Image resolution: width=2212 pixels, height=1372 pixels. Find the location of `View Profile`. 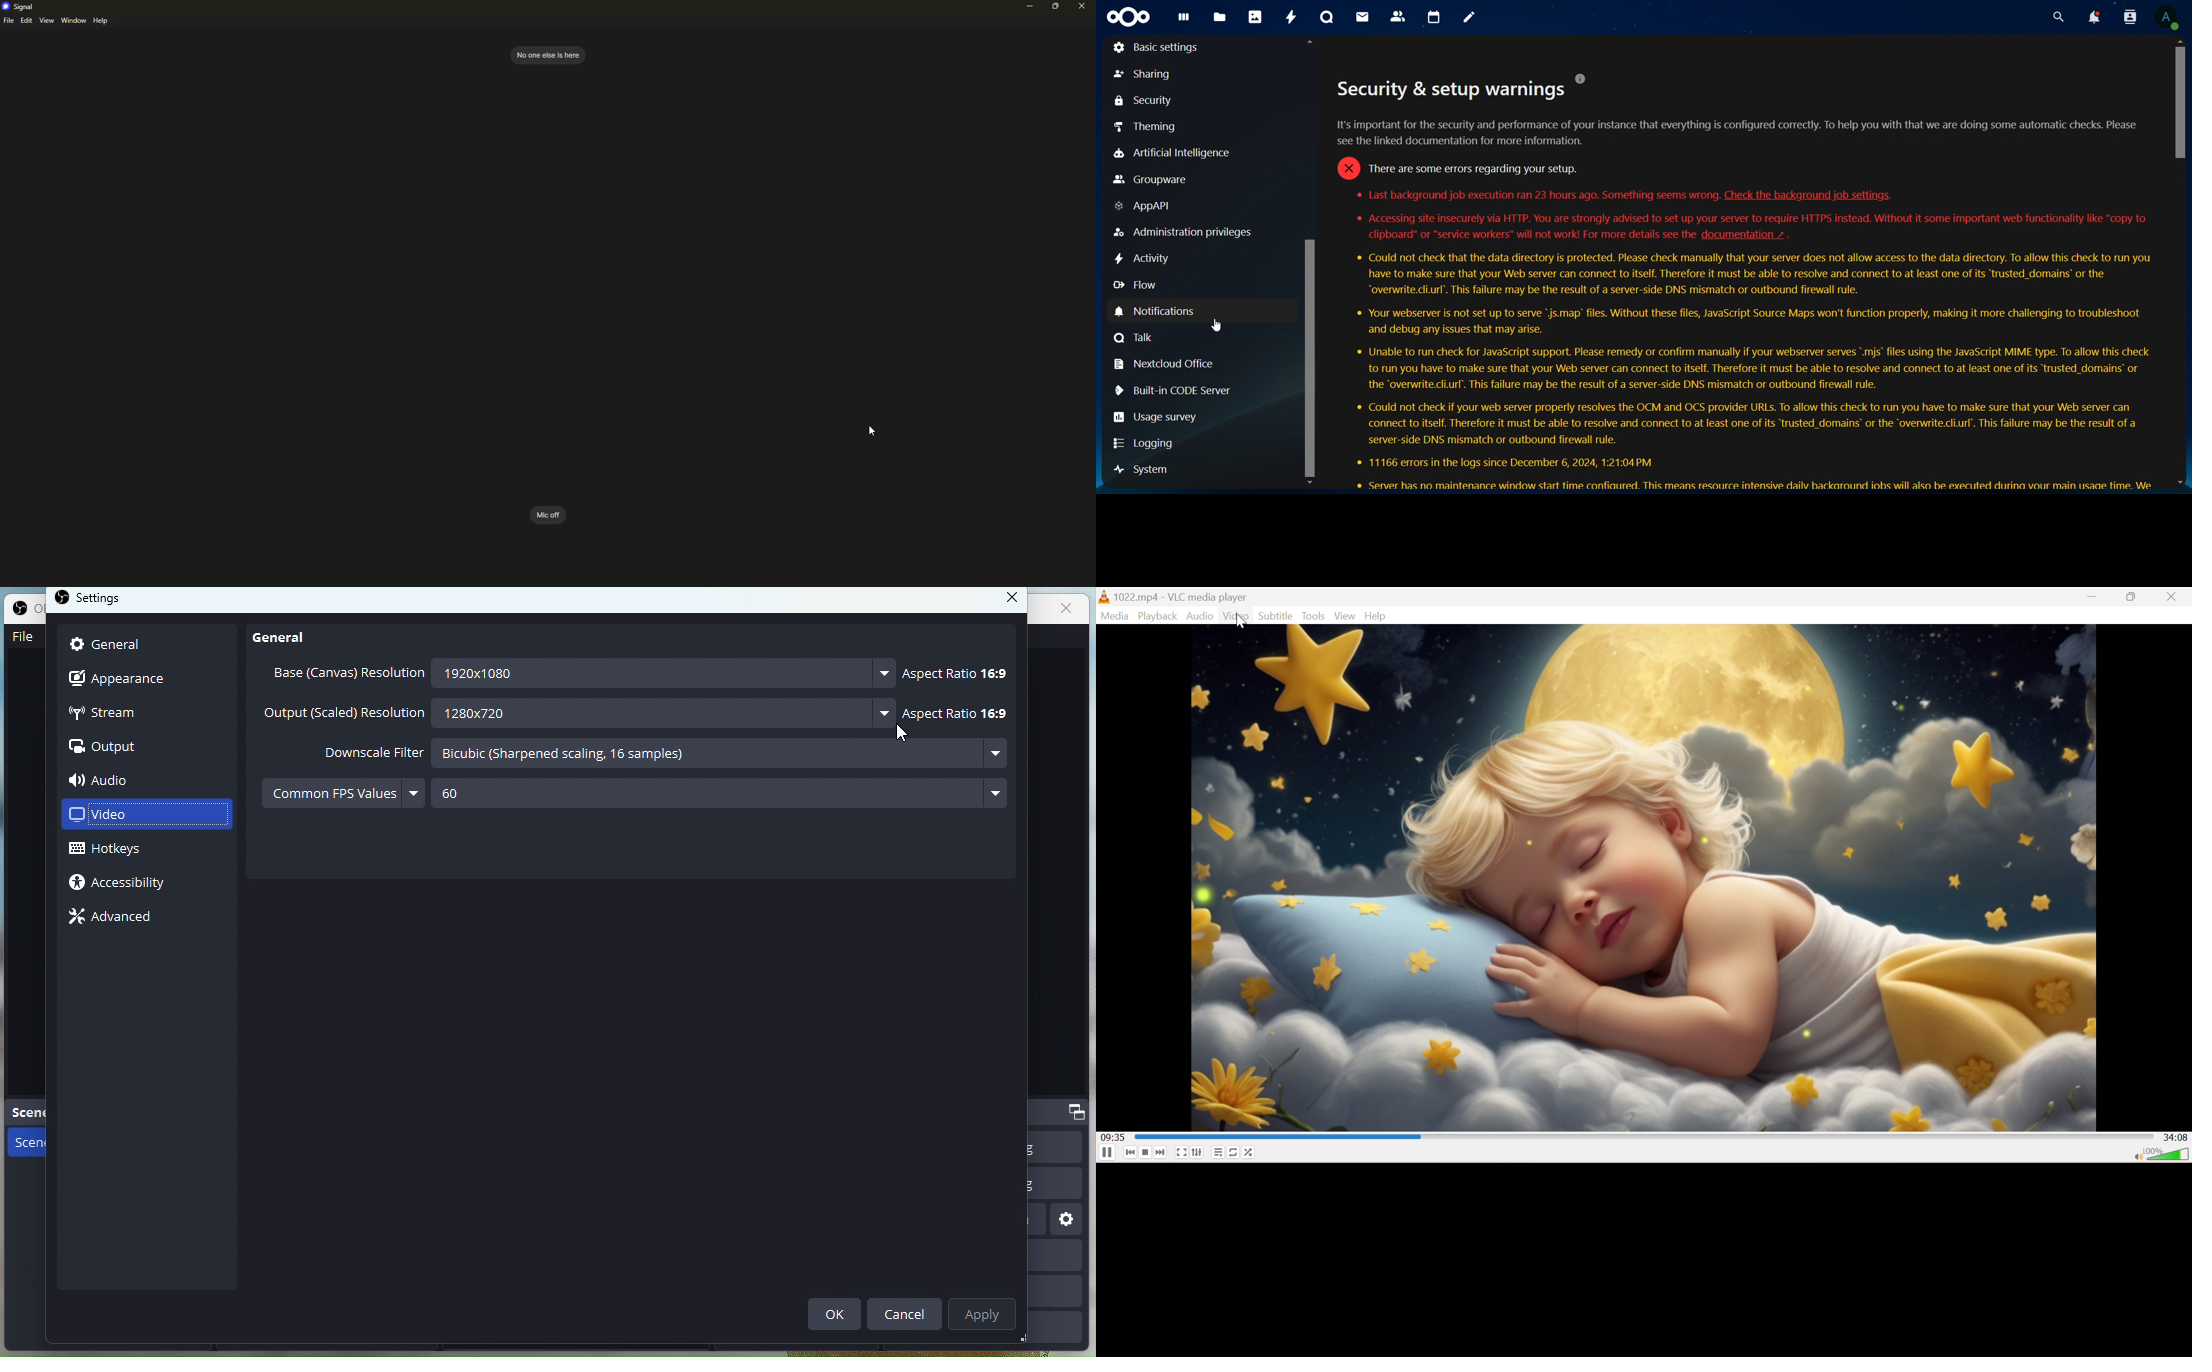

View Profile is located at coordinates (2170, 18).